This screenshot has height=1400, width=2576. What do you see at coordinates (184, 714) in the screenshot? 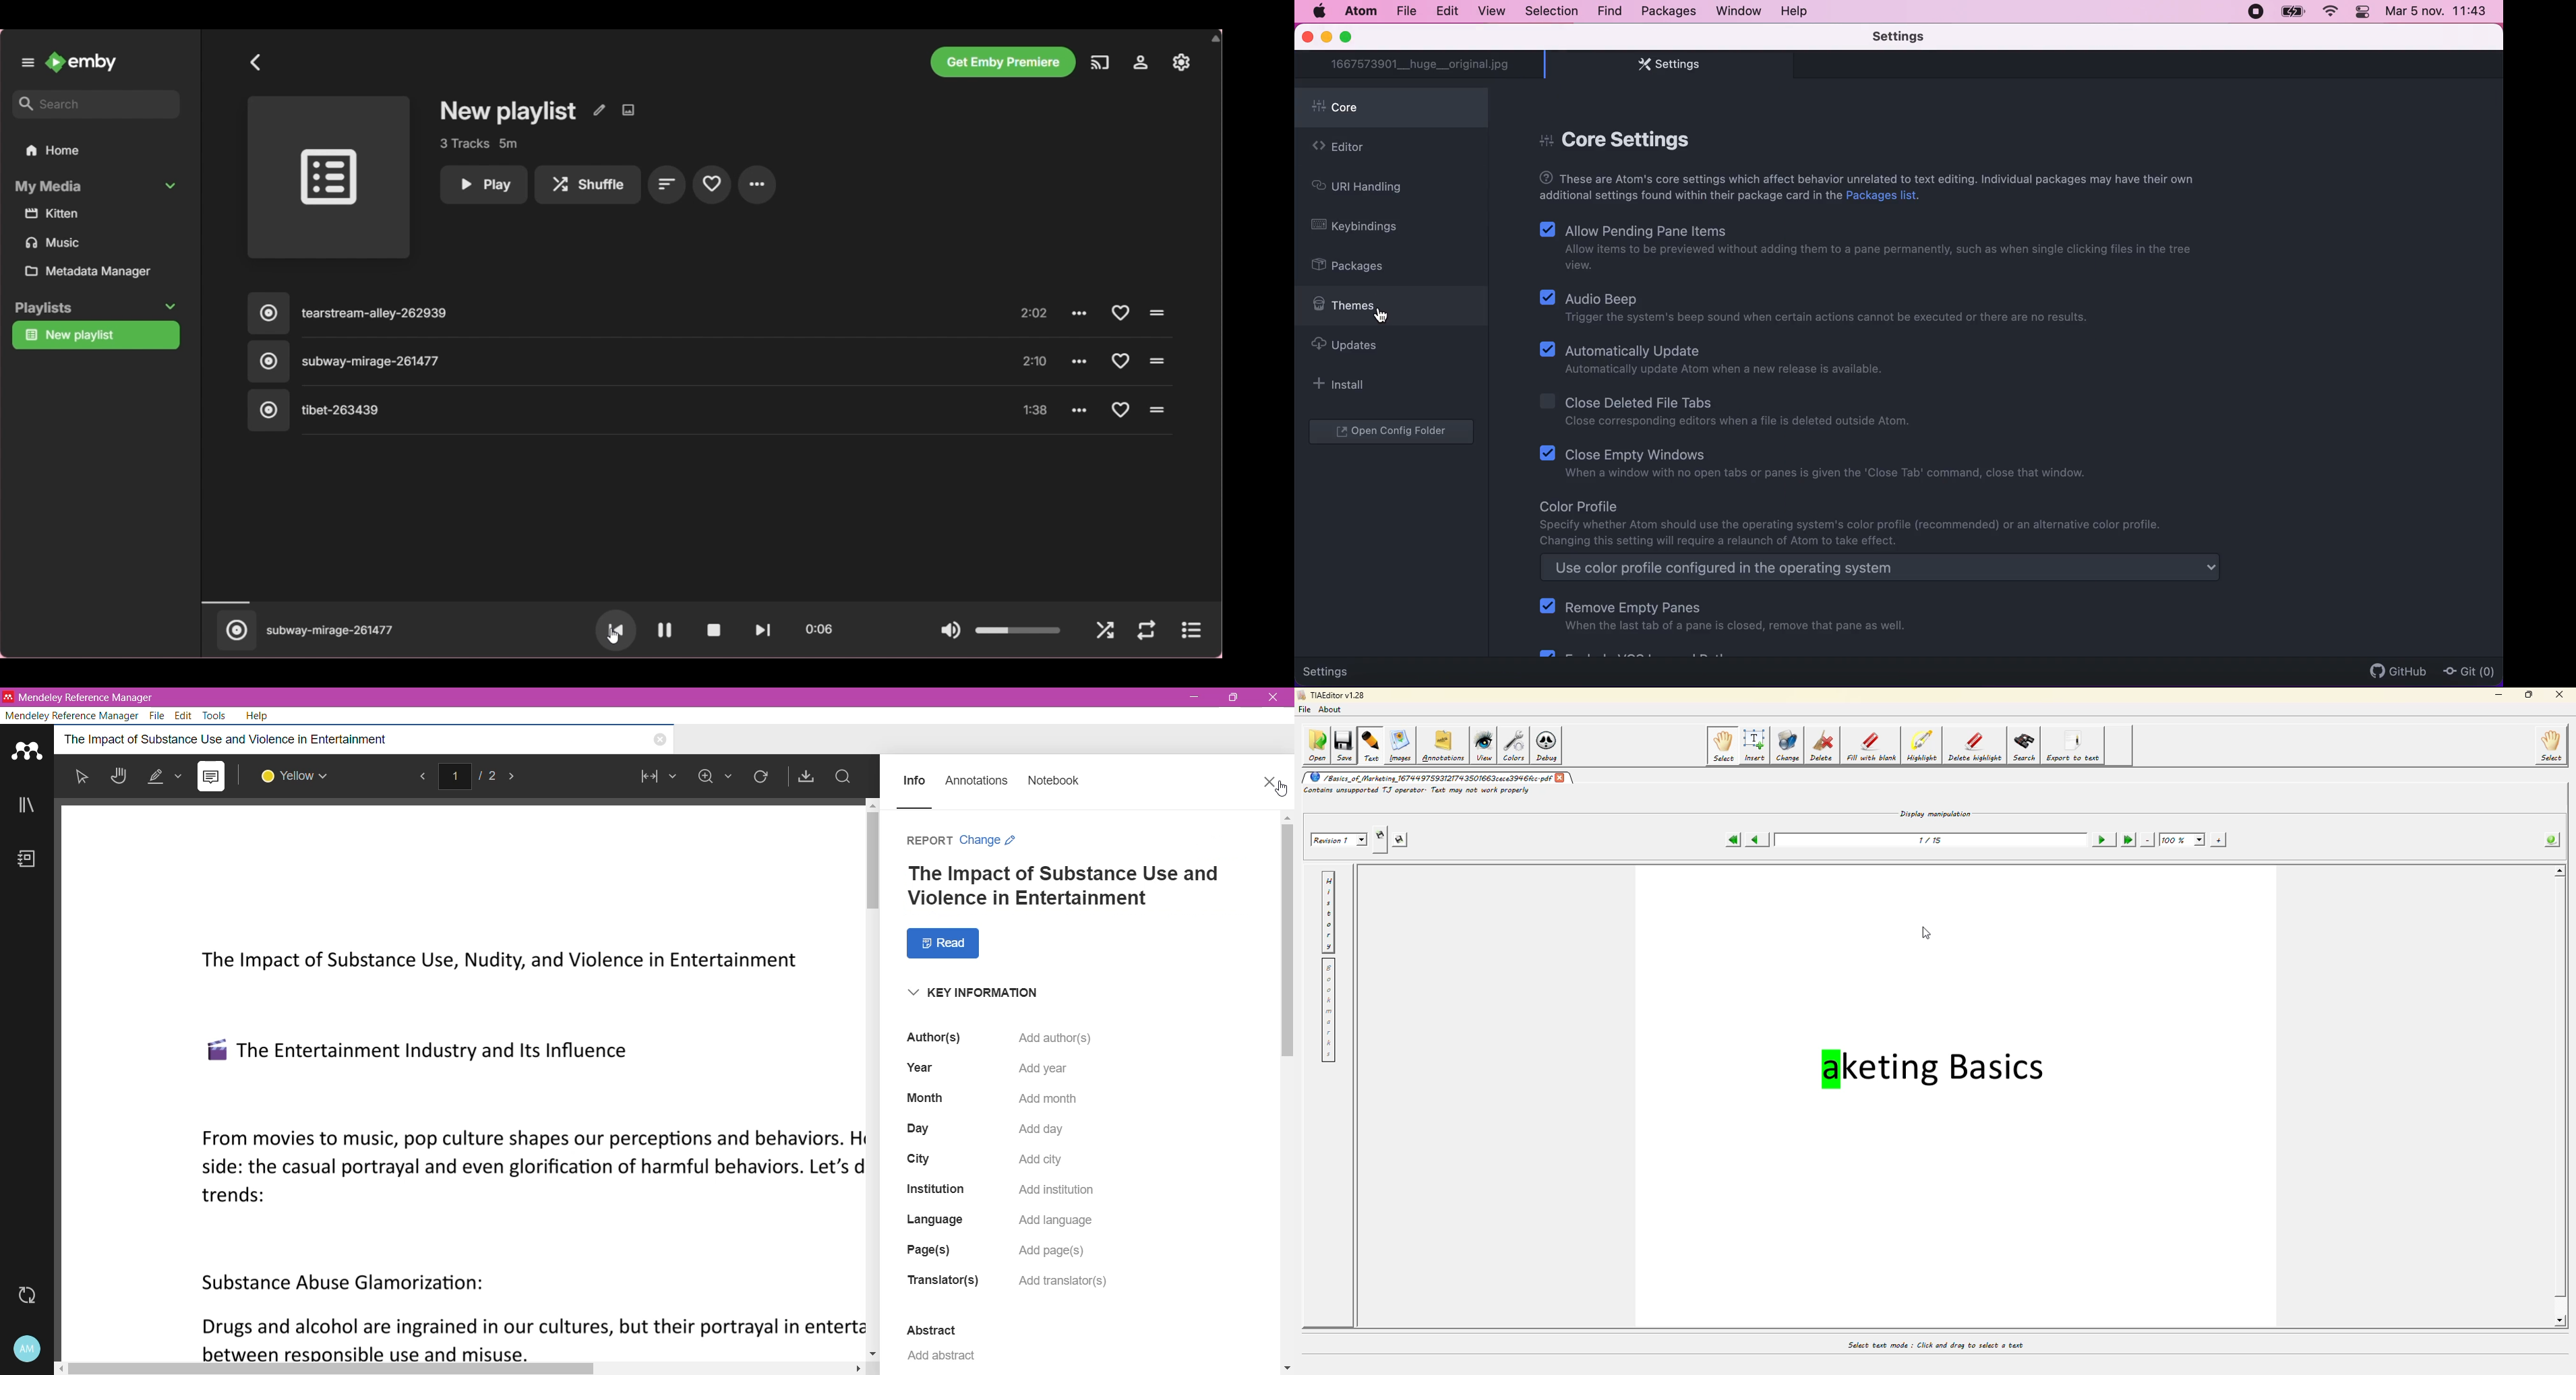
I see `Edit` at bounding box center [184, 714].